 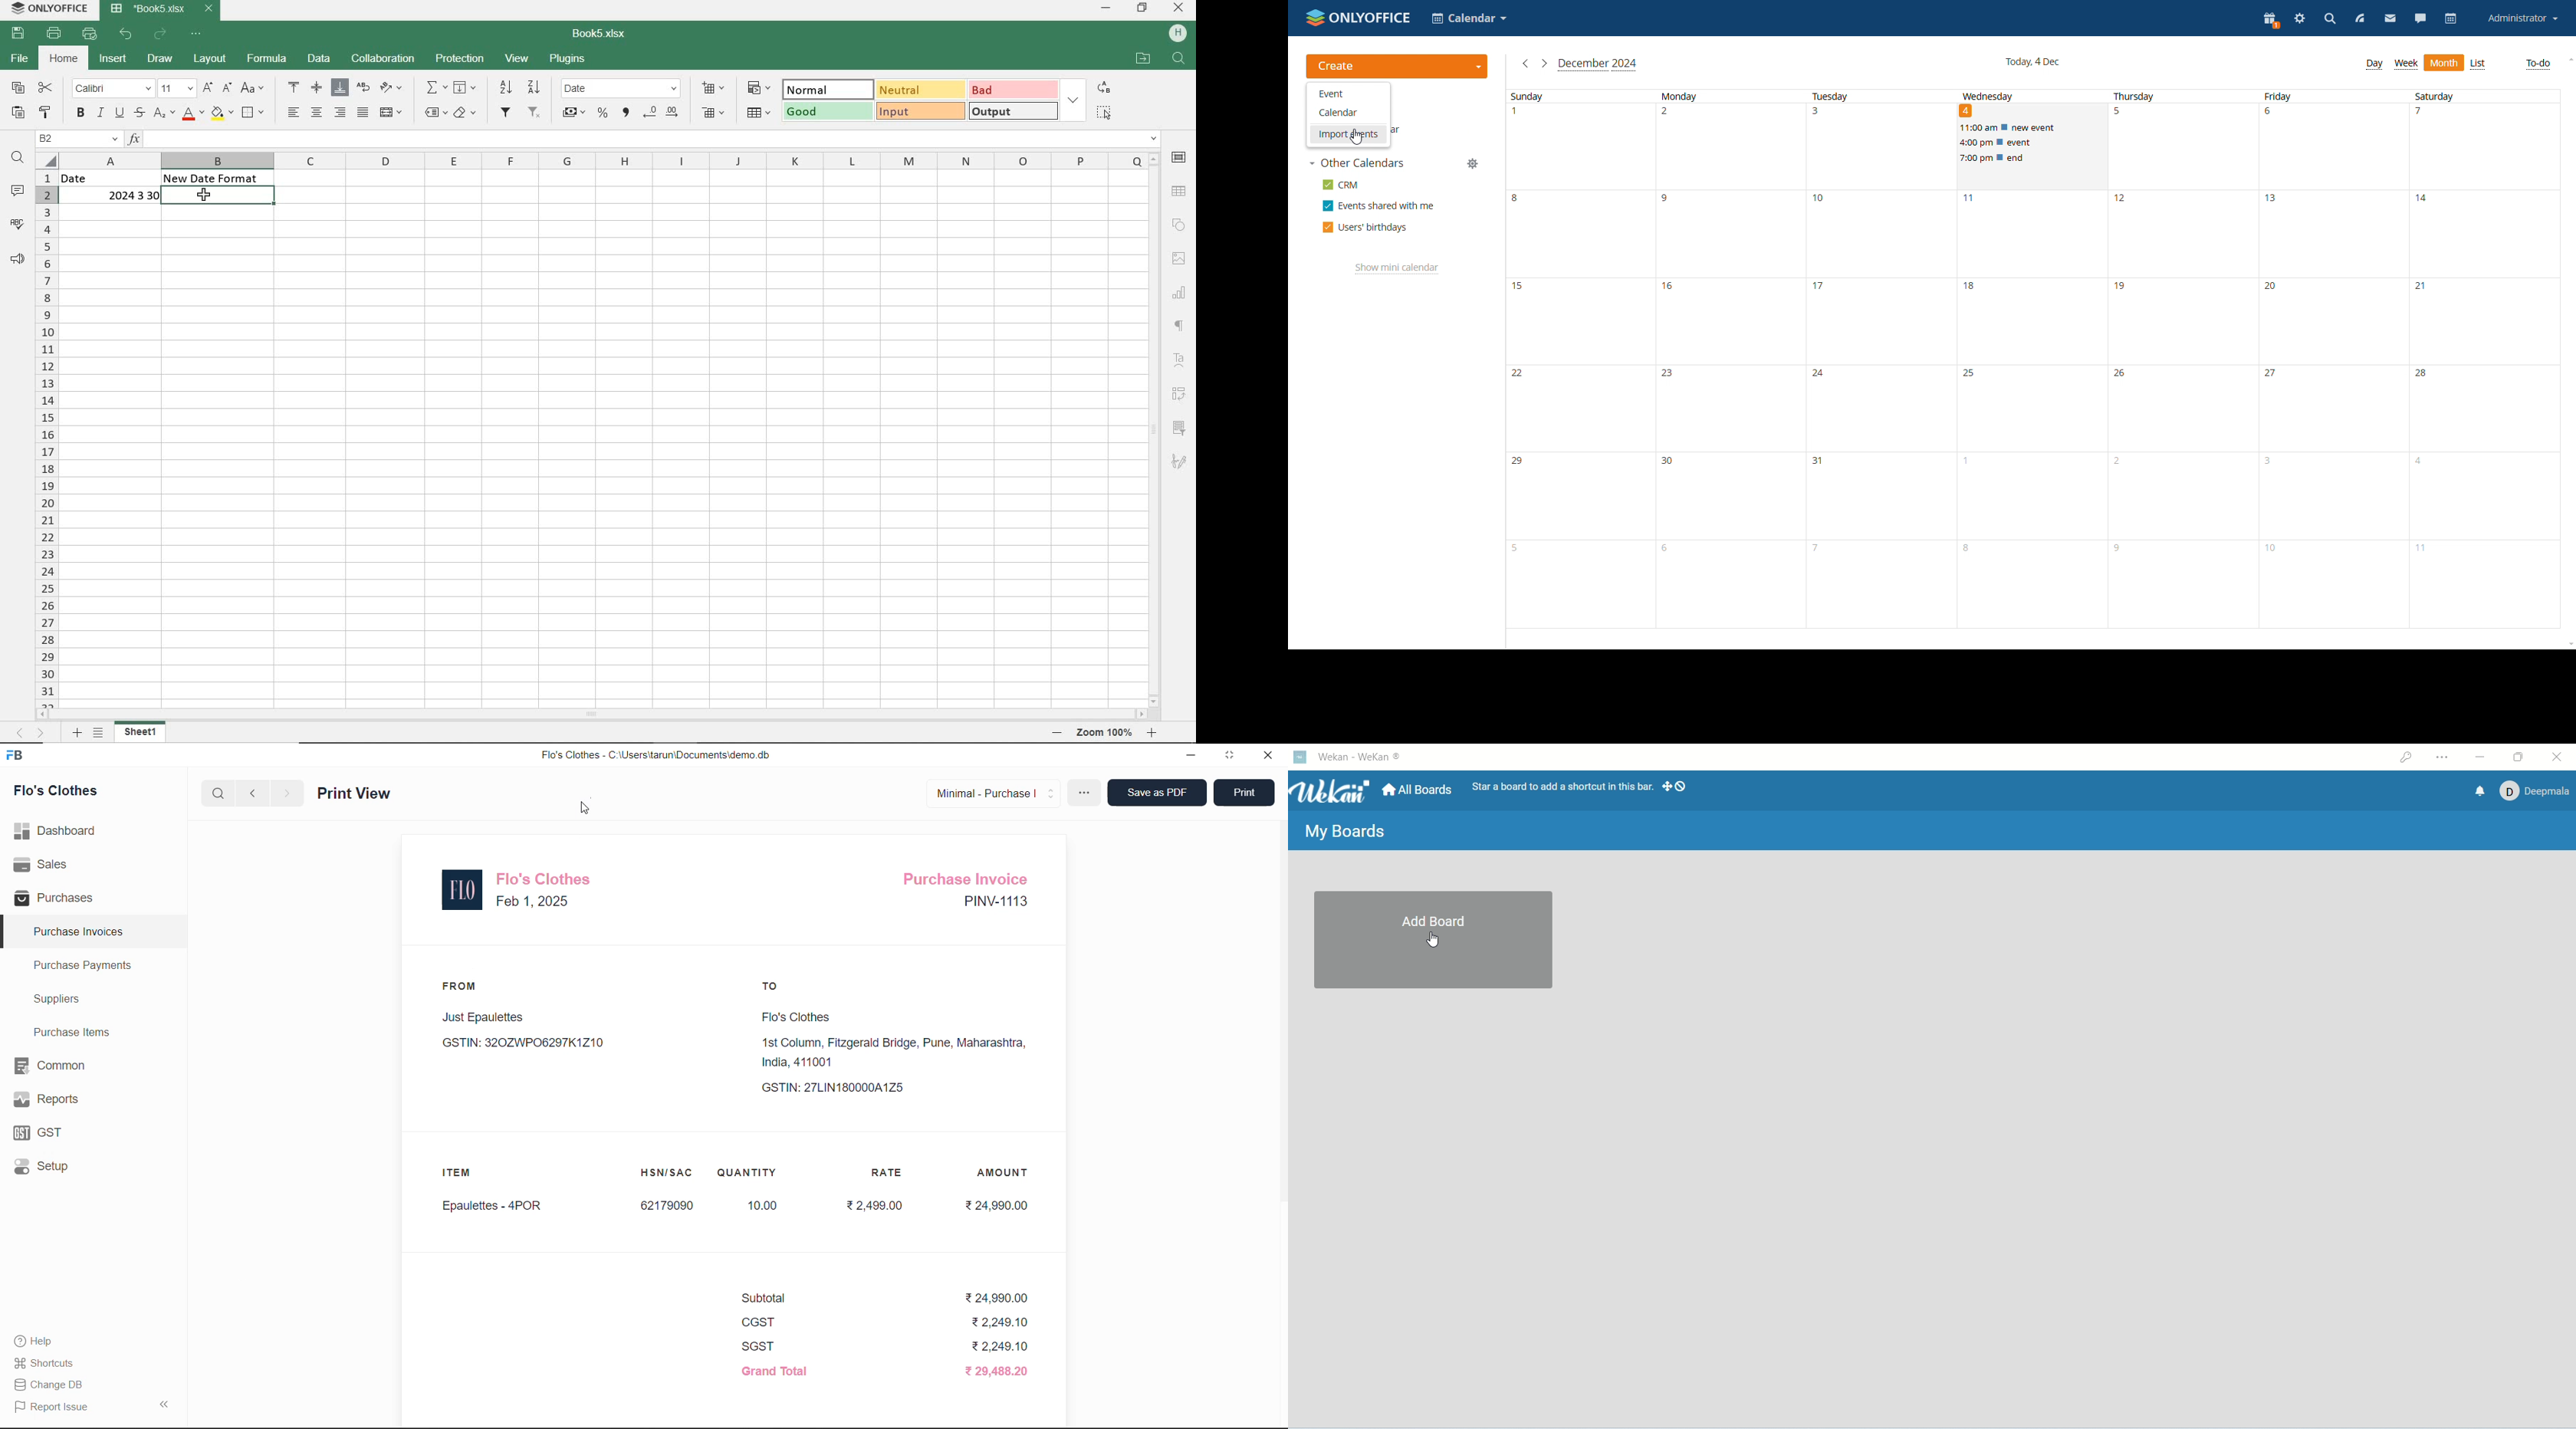 What do you see at coordinates (466, 984) in the screenshot?
I see `FROM` at bounding box center [466, 984].